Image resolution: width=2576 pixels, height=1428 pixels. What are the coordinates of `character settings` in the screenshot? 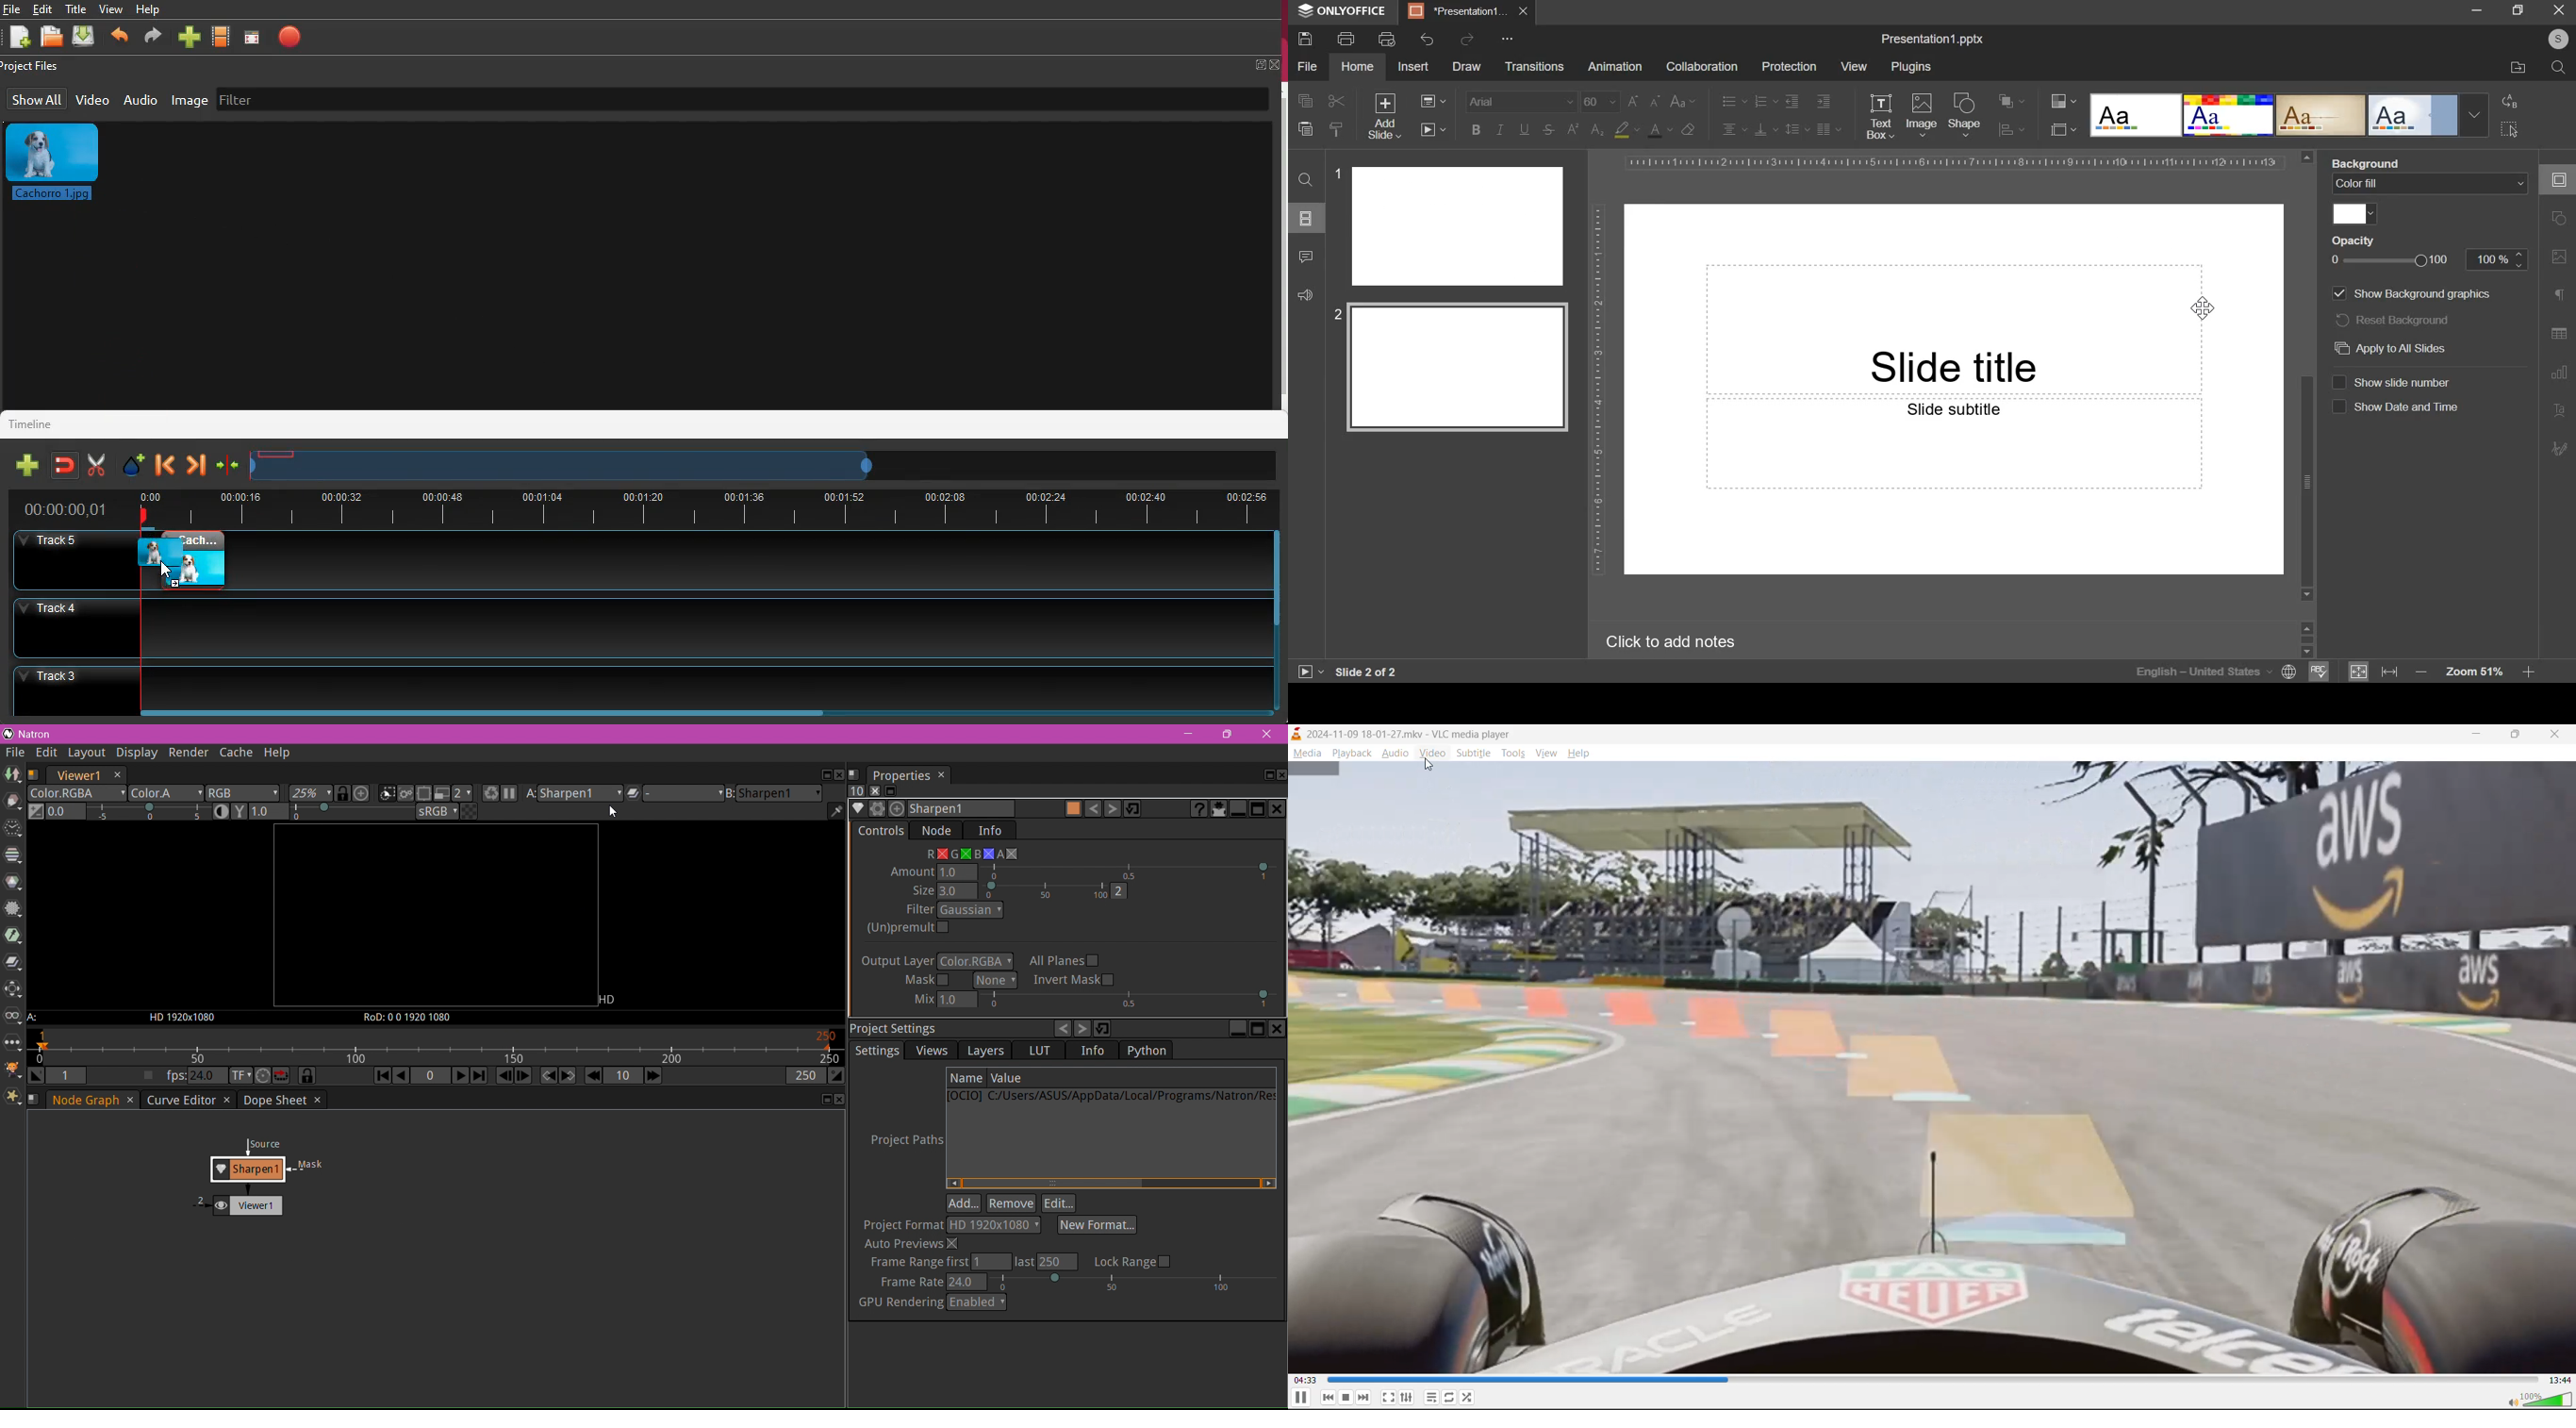 It's located at (2562, 298).